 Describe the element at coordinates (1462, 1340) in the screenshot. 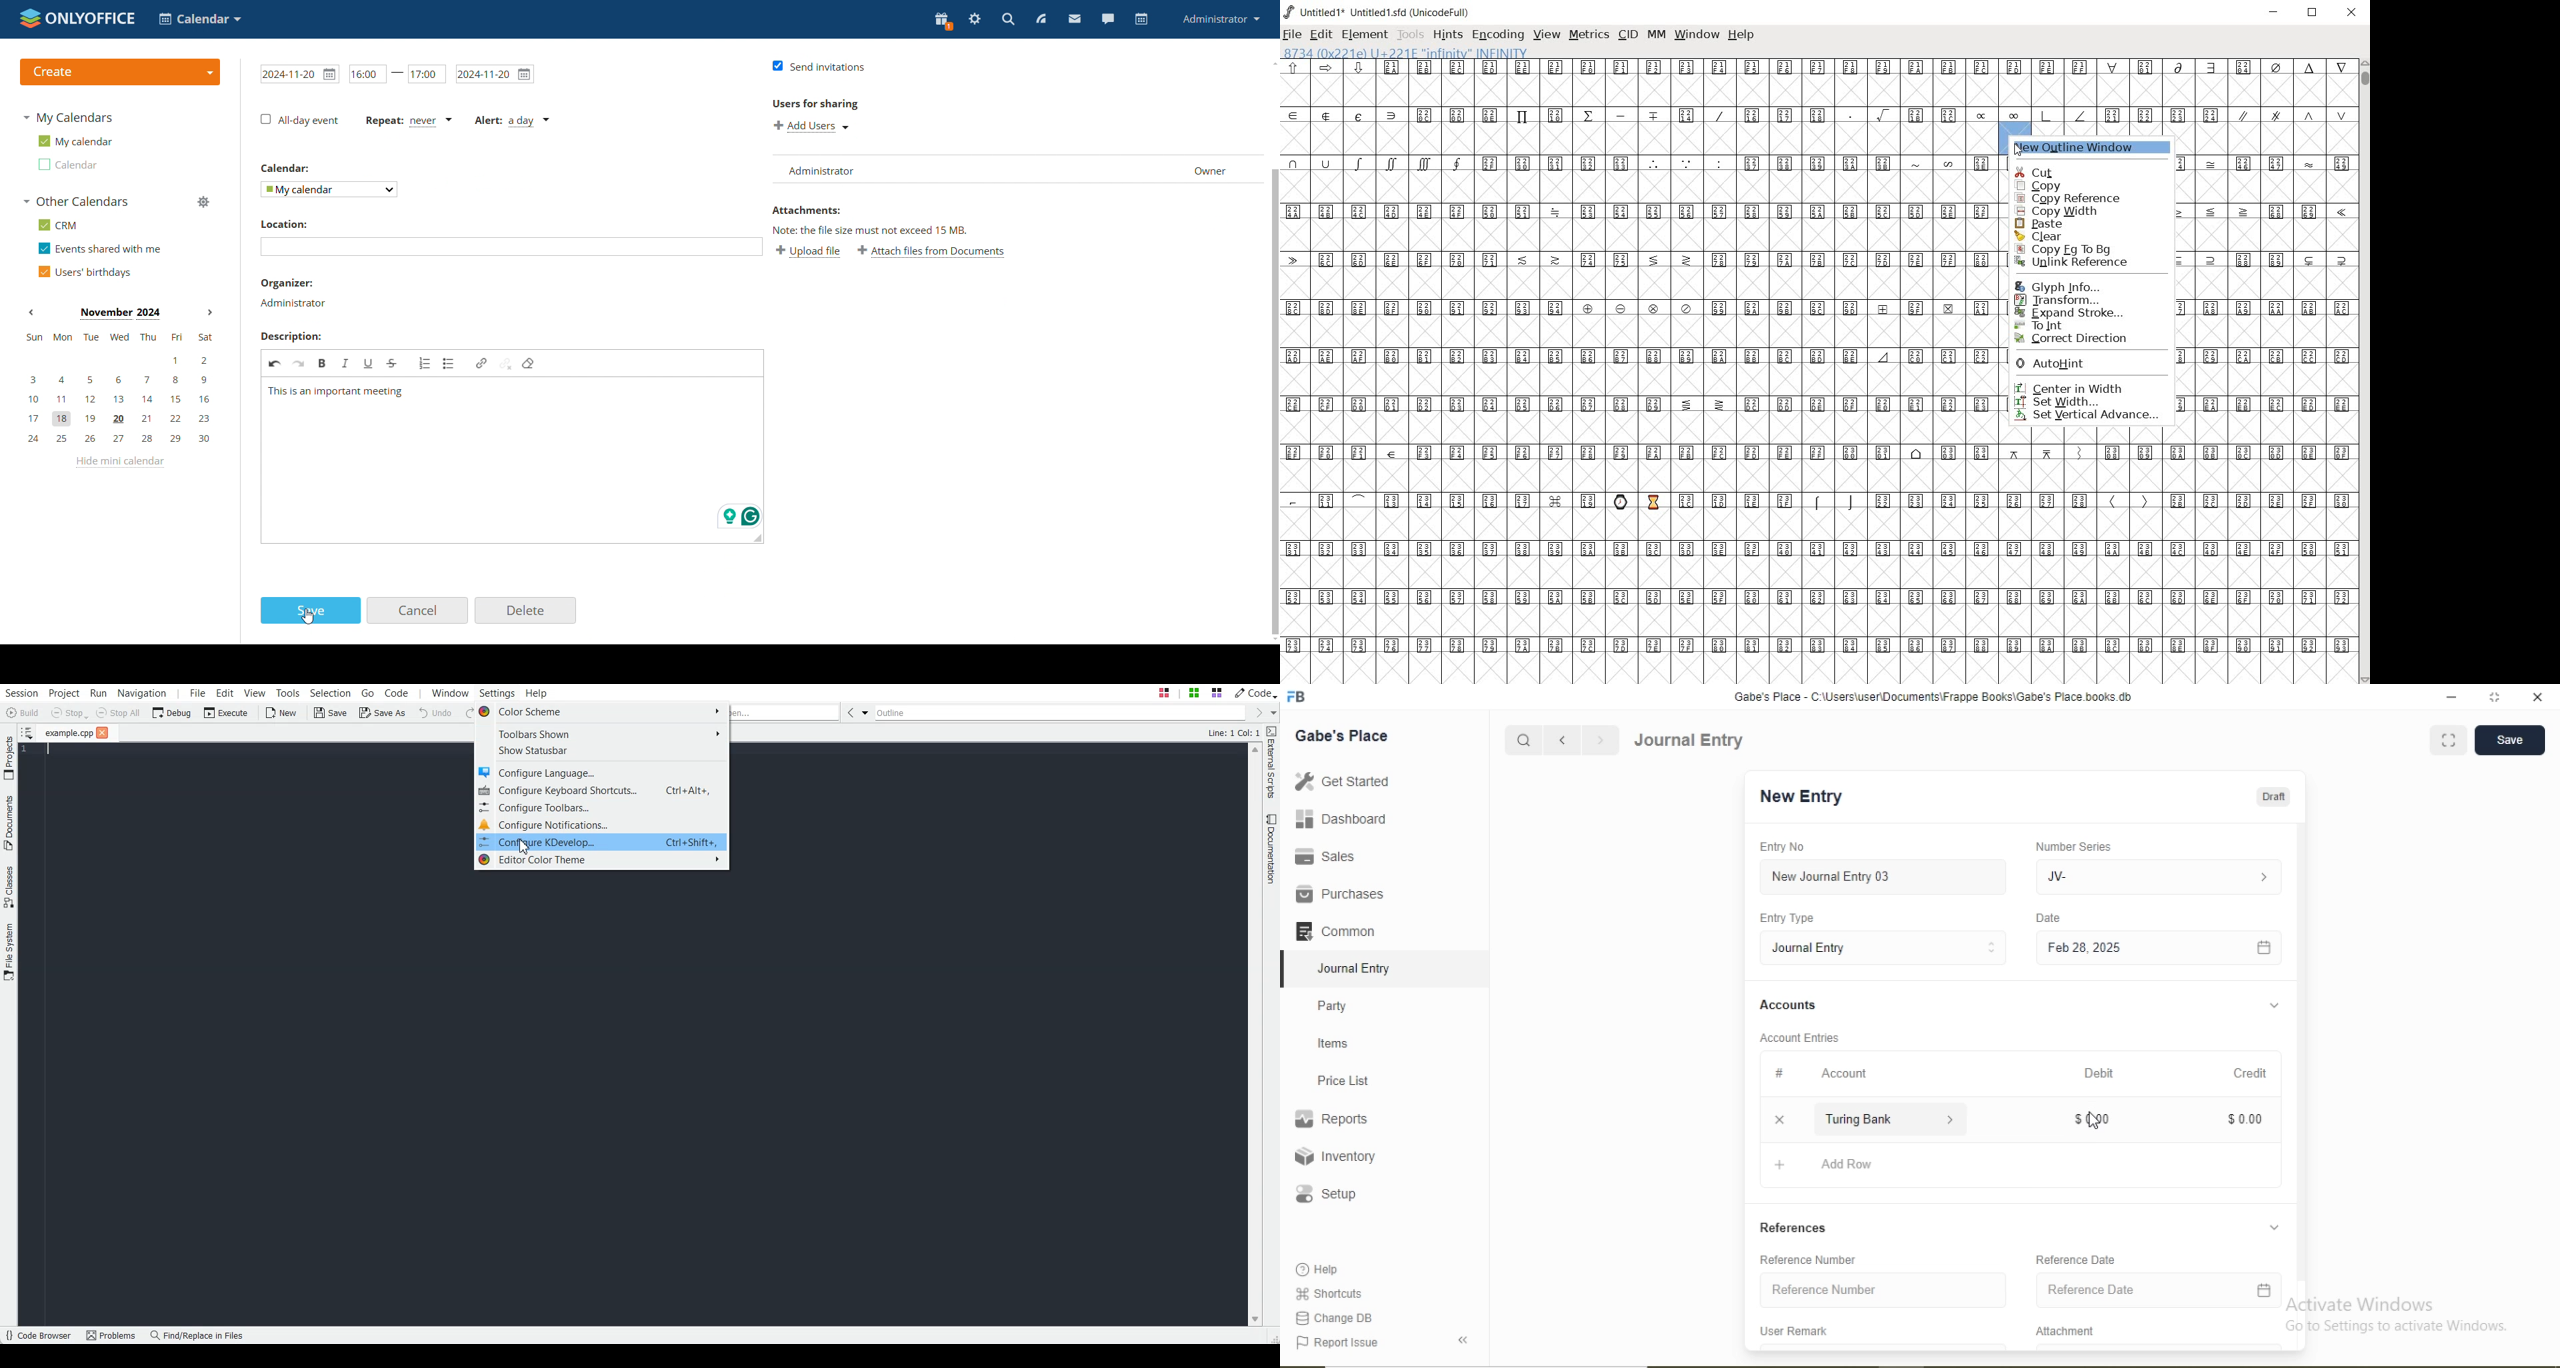

I see `Back` at that location.